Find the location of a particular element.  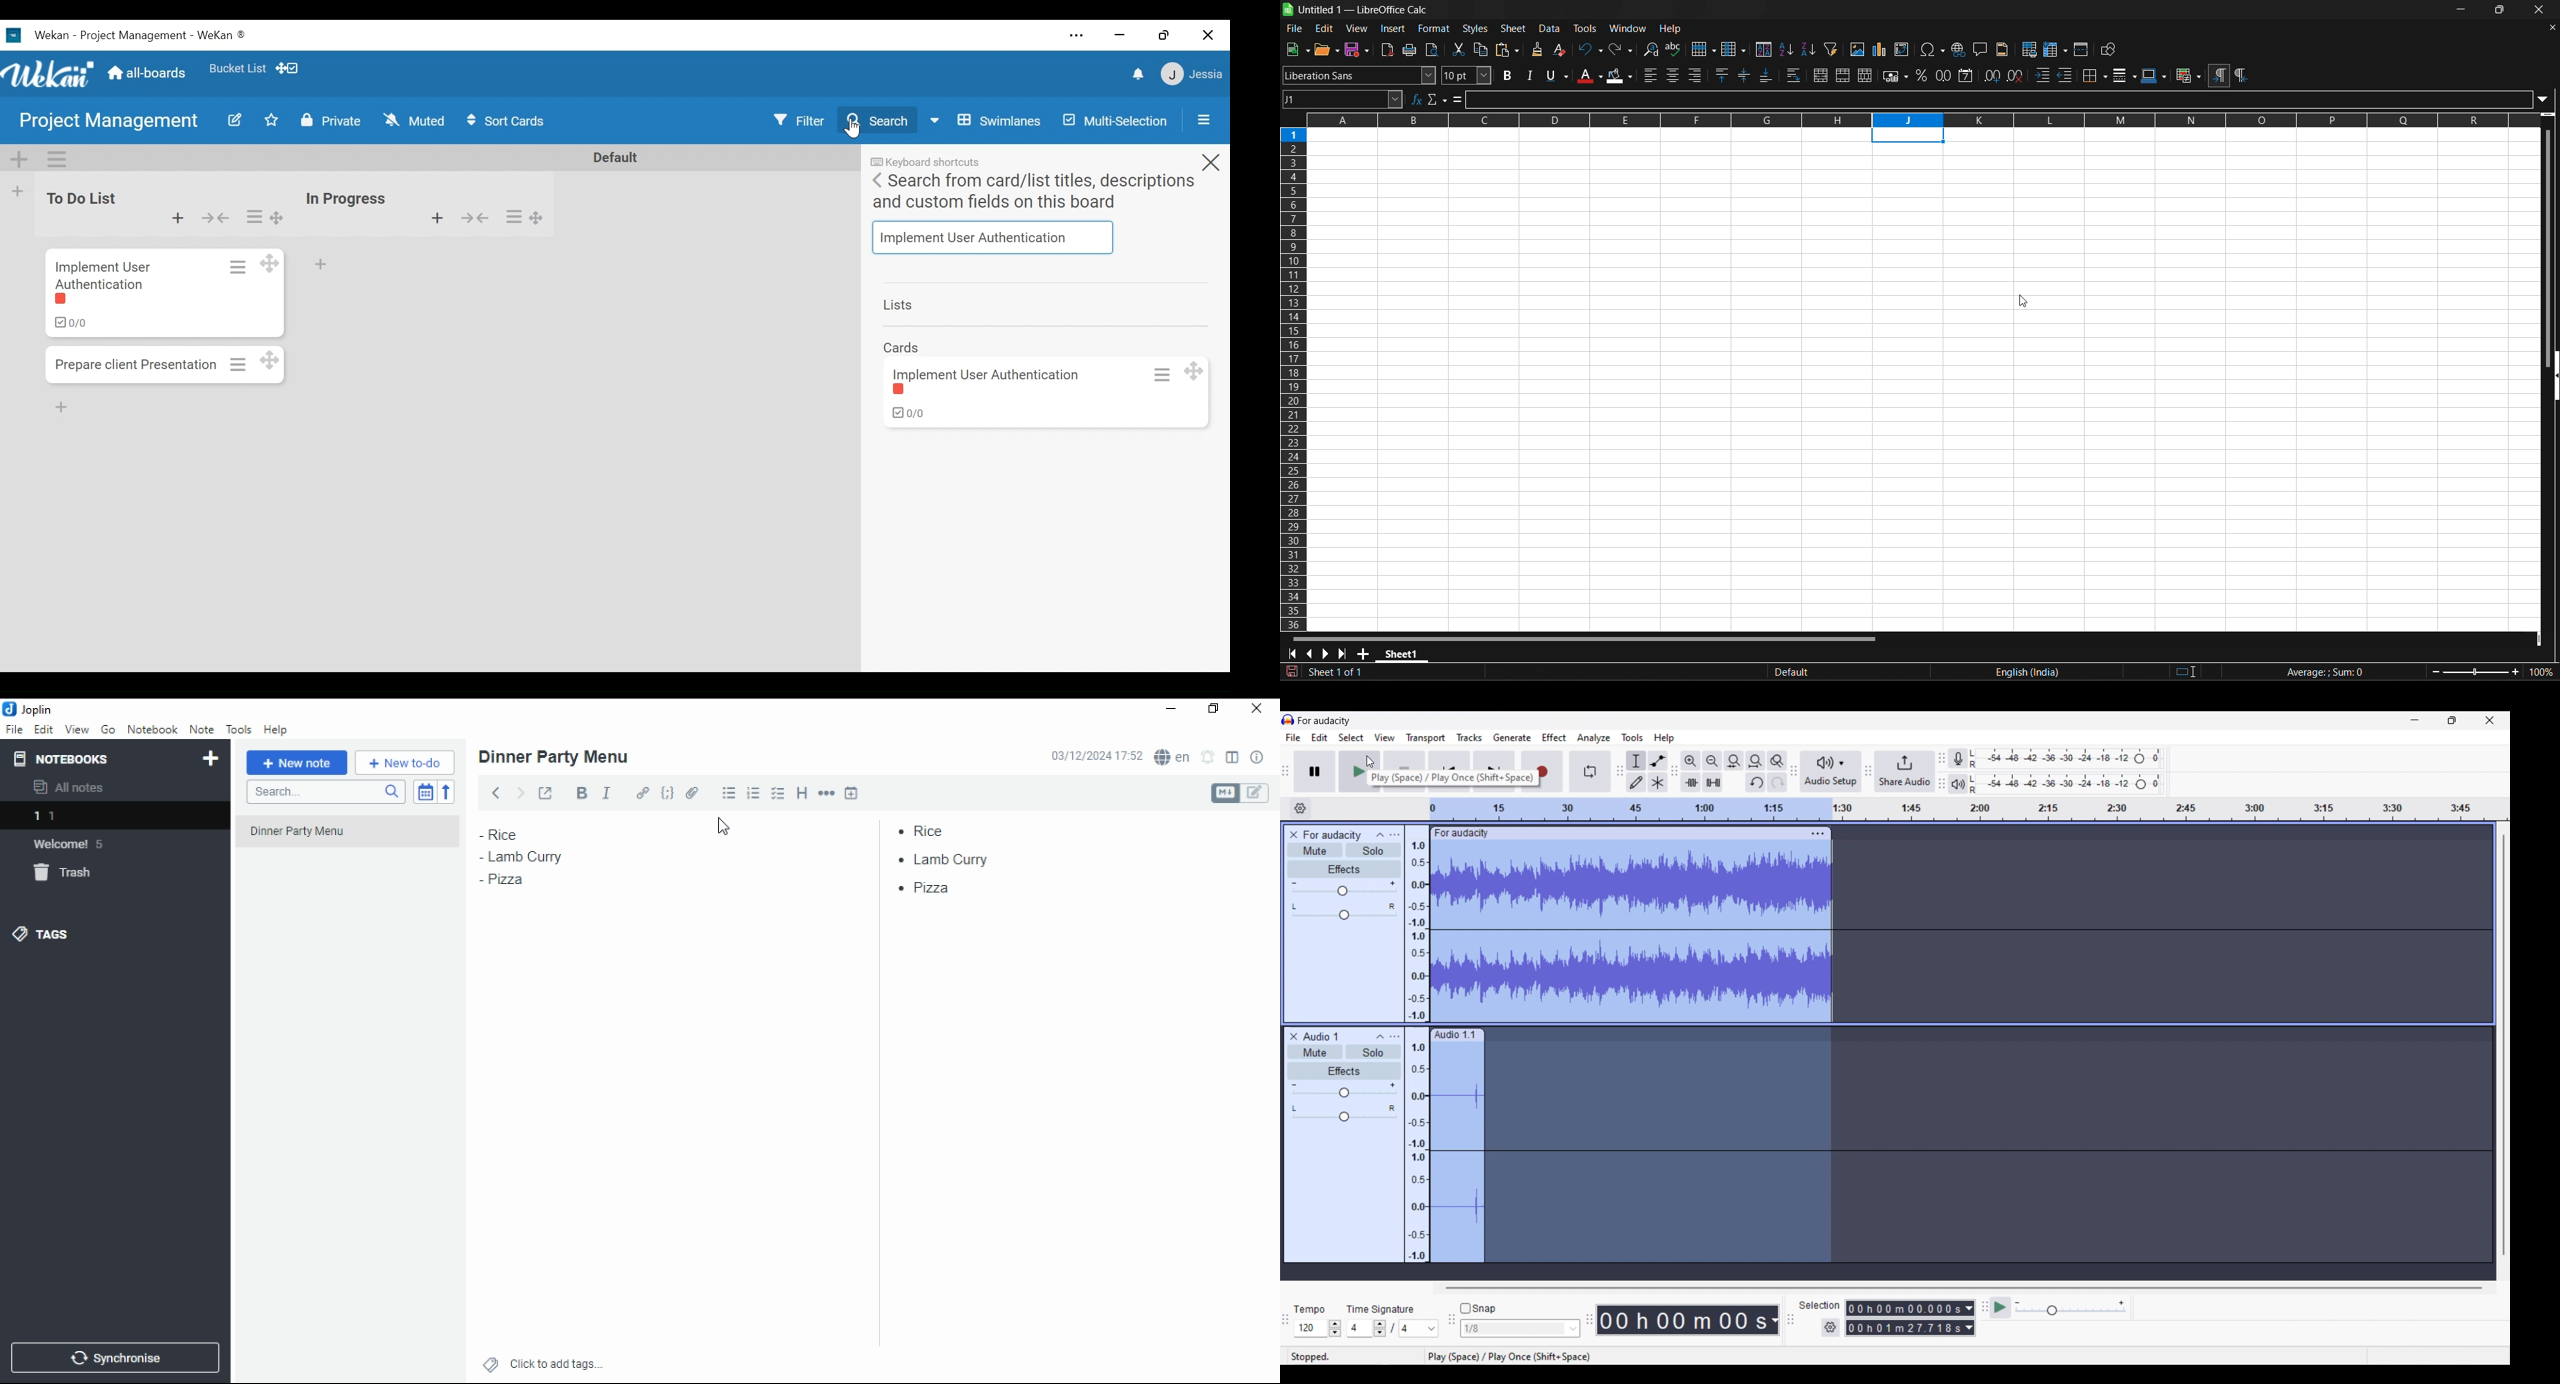

italic is located at coordinates (1530, 76).